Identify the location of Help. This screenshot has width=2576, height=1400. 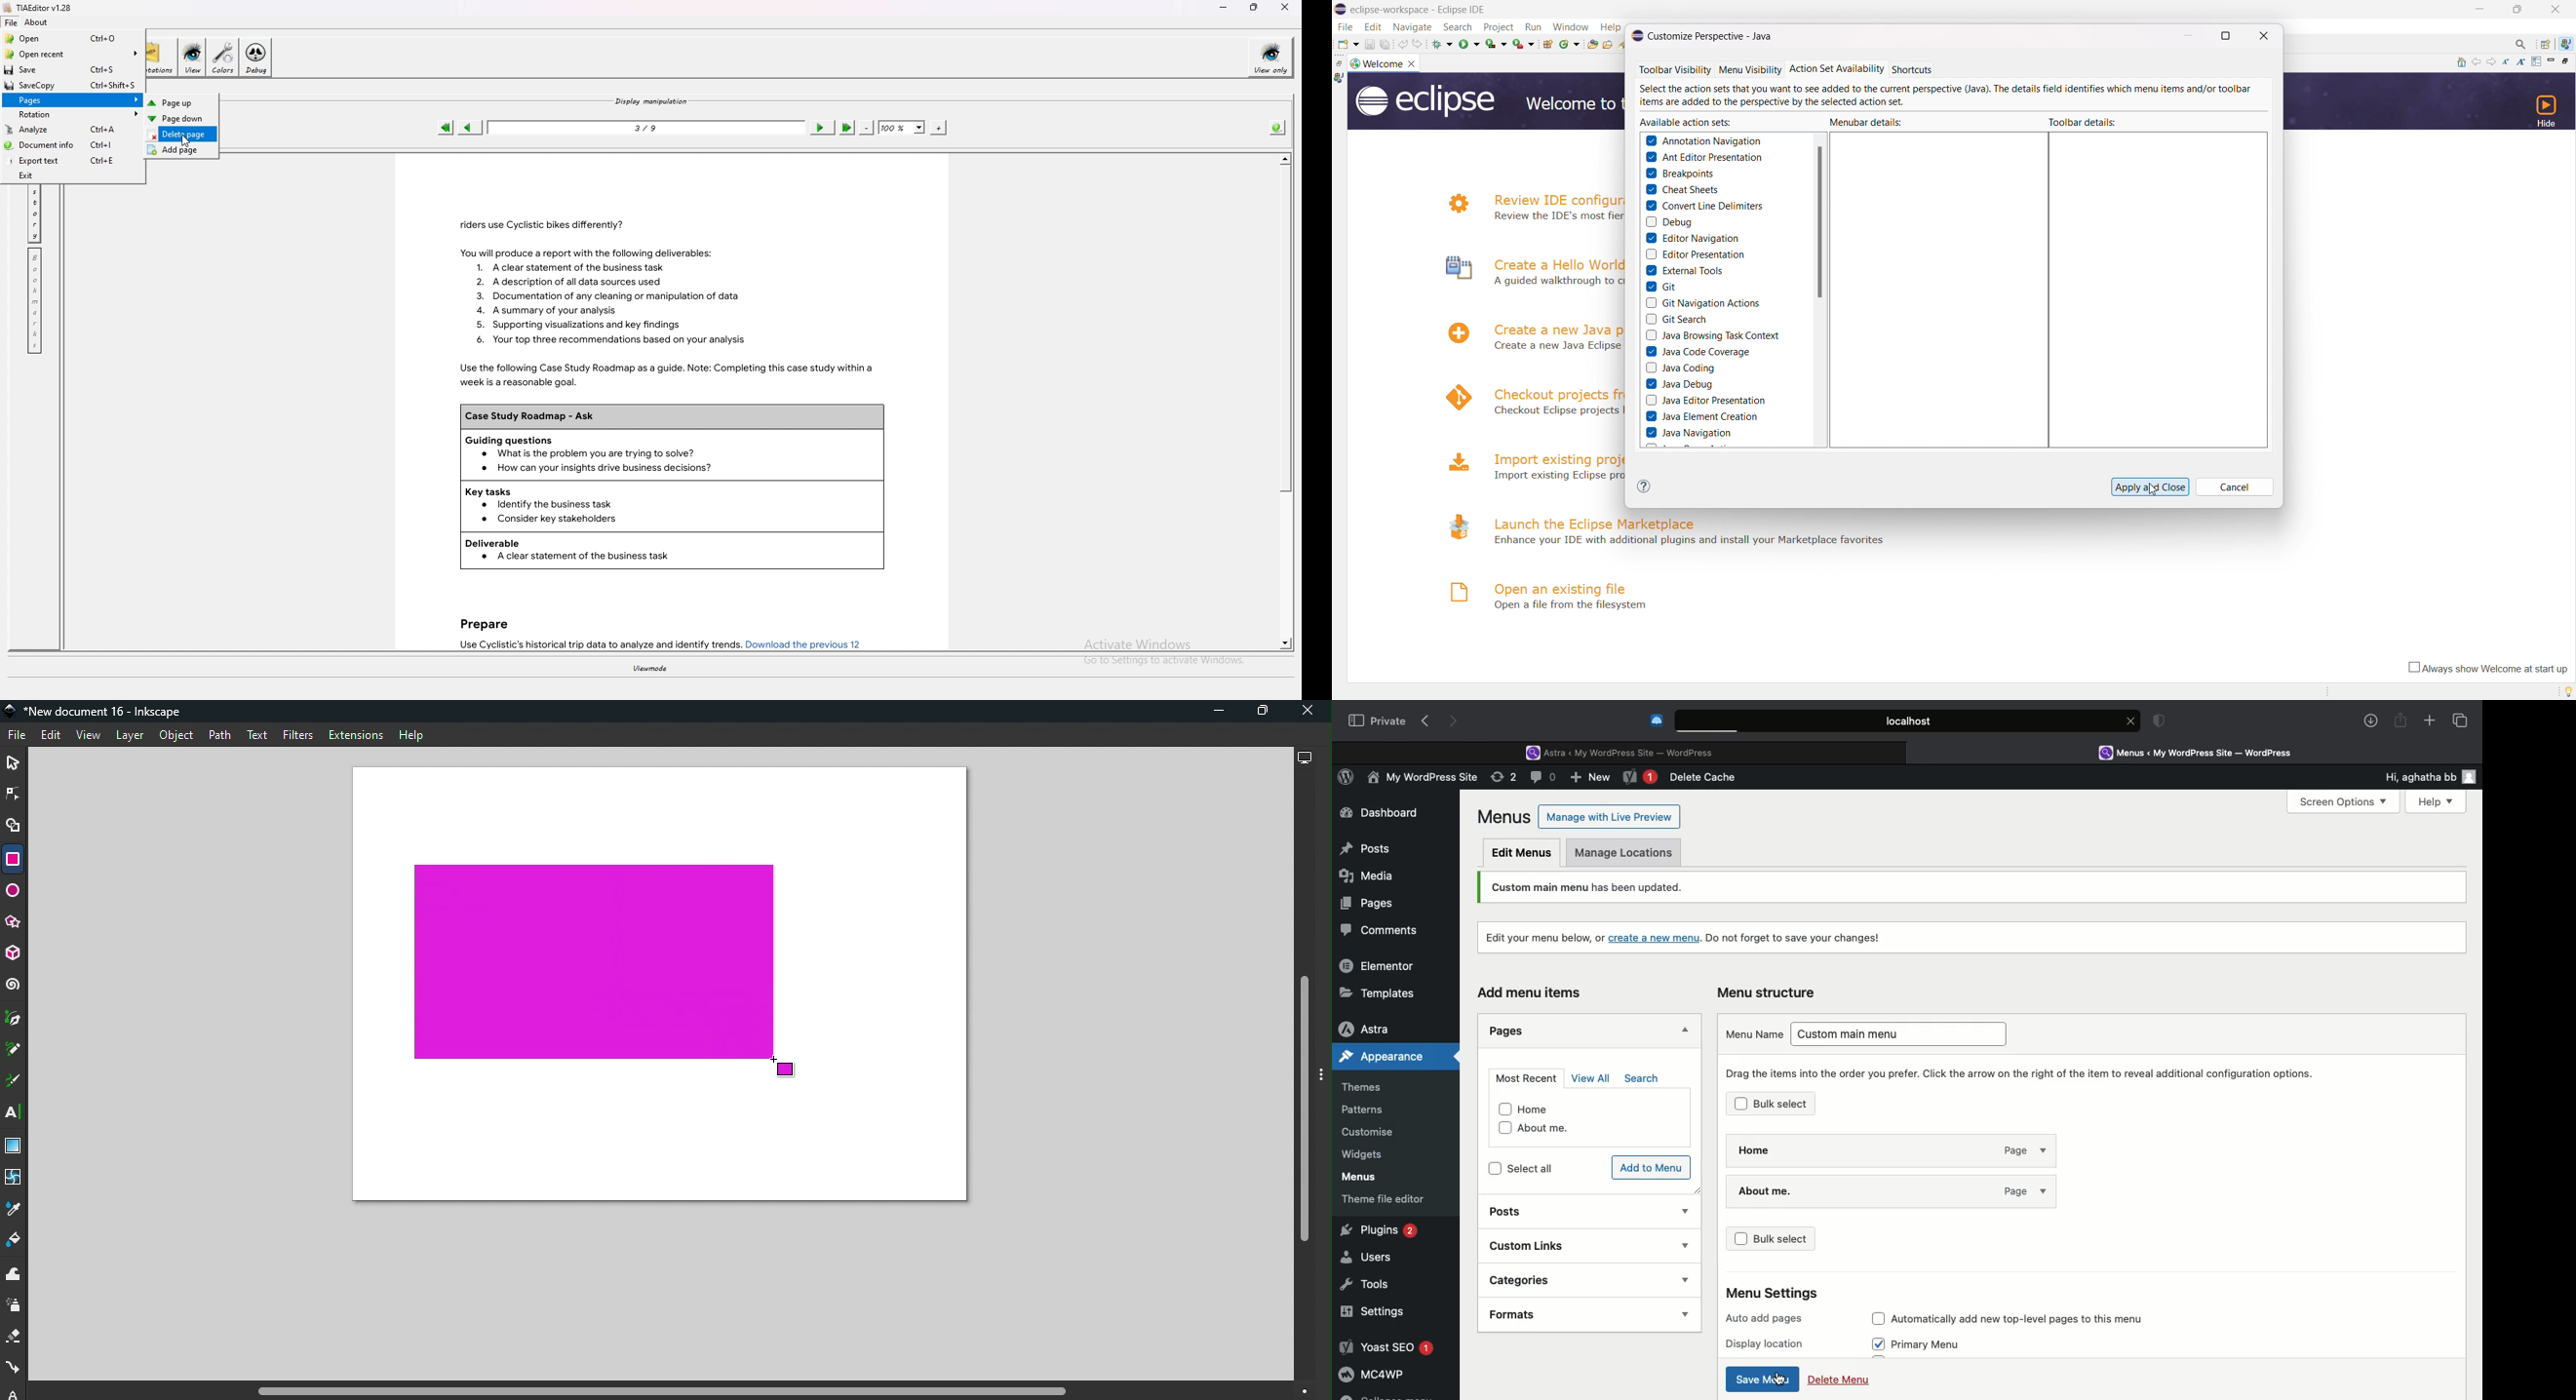
(2429, 801).